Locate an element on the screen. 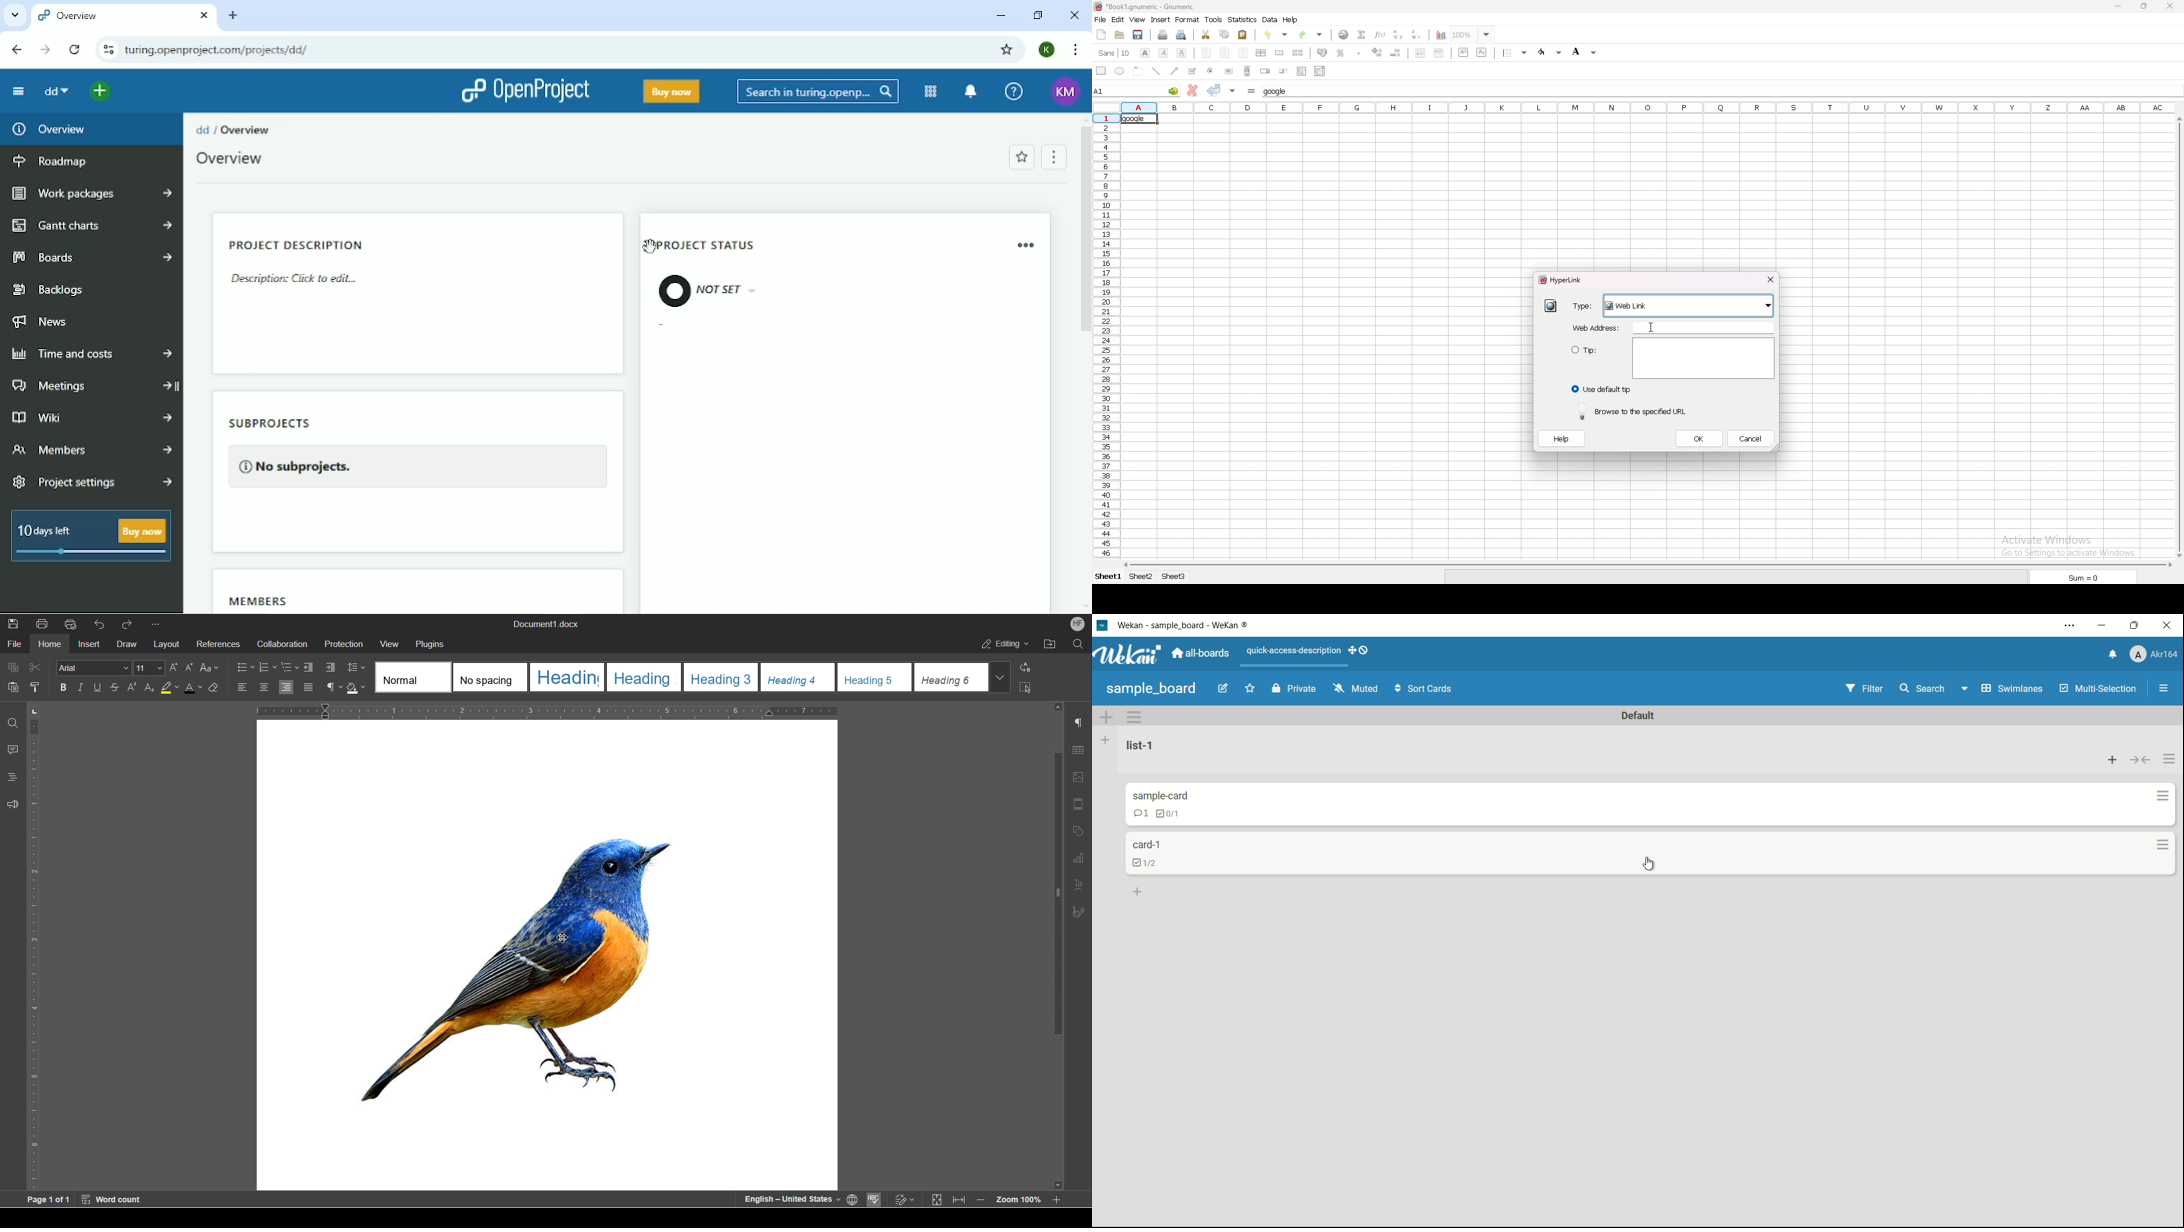 Image resolution: width=2184 pixels, height=1232 pixels. search is located at coordinates (1924, 688).